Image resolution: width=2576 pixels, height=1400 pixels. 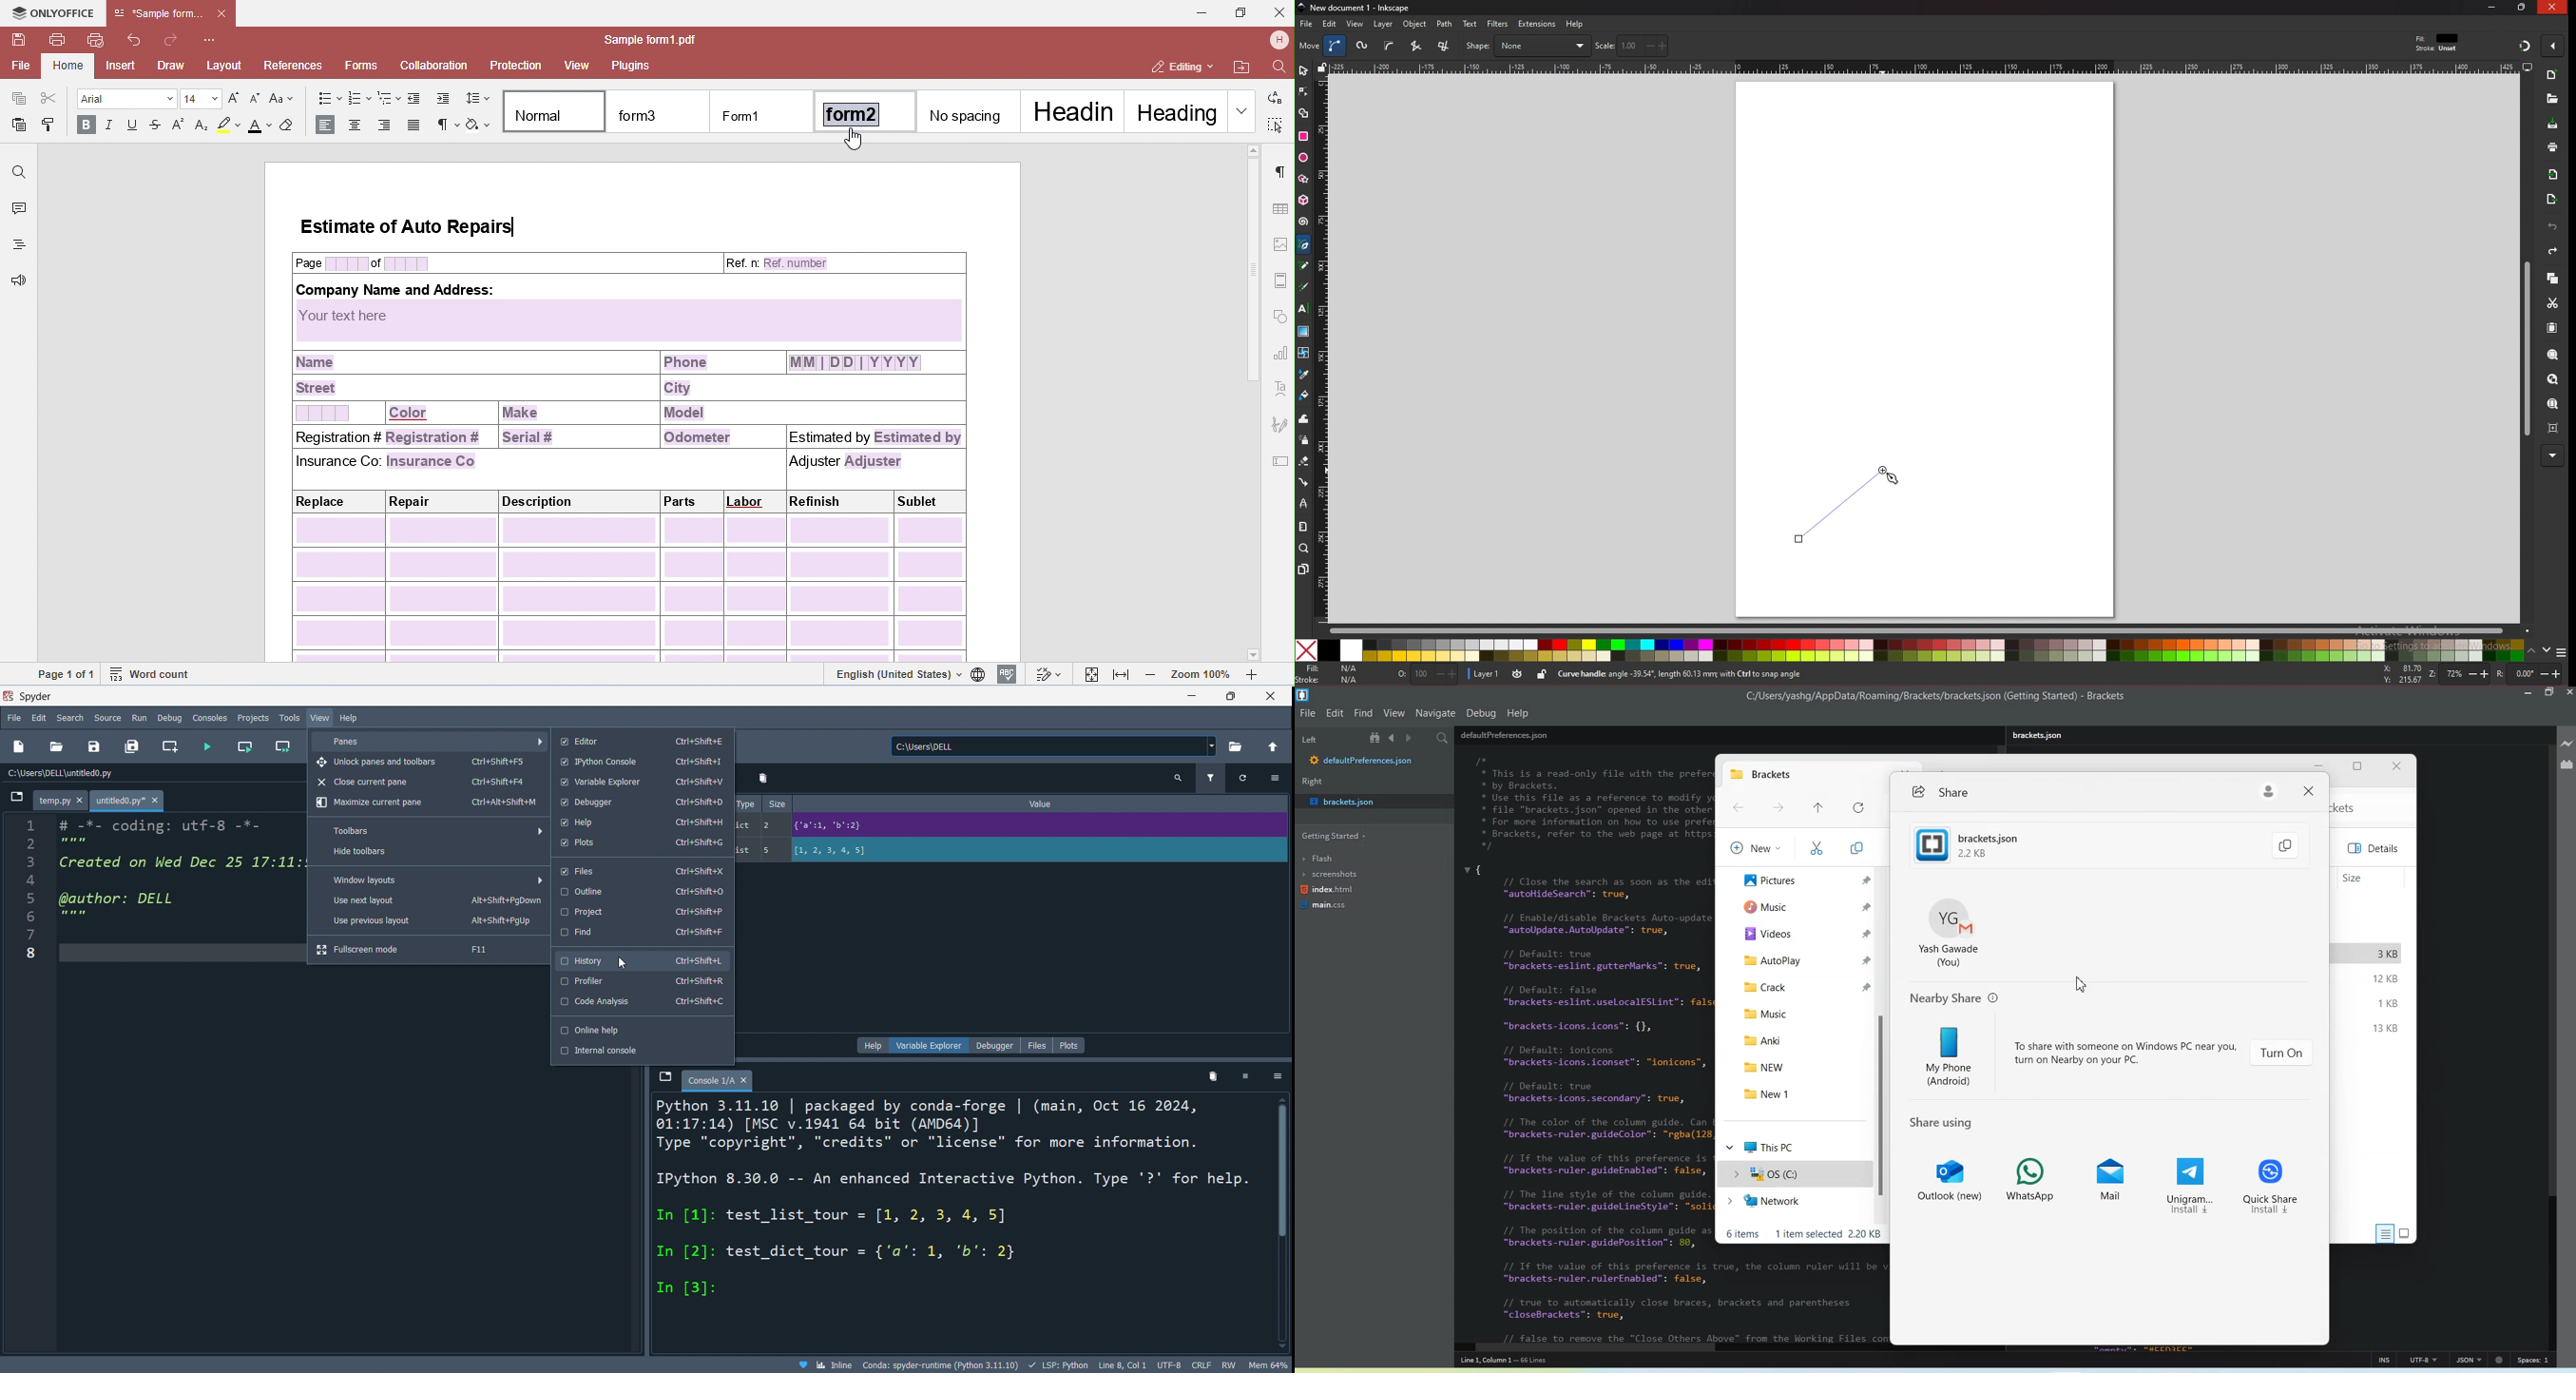 What do you see at coordinates (641, 892) in the screenshot?
I see `outline` at bounding box center [641, 892].